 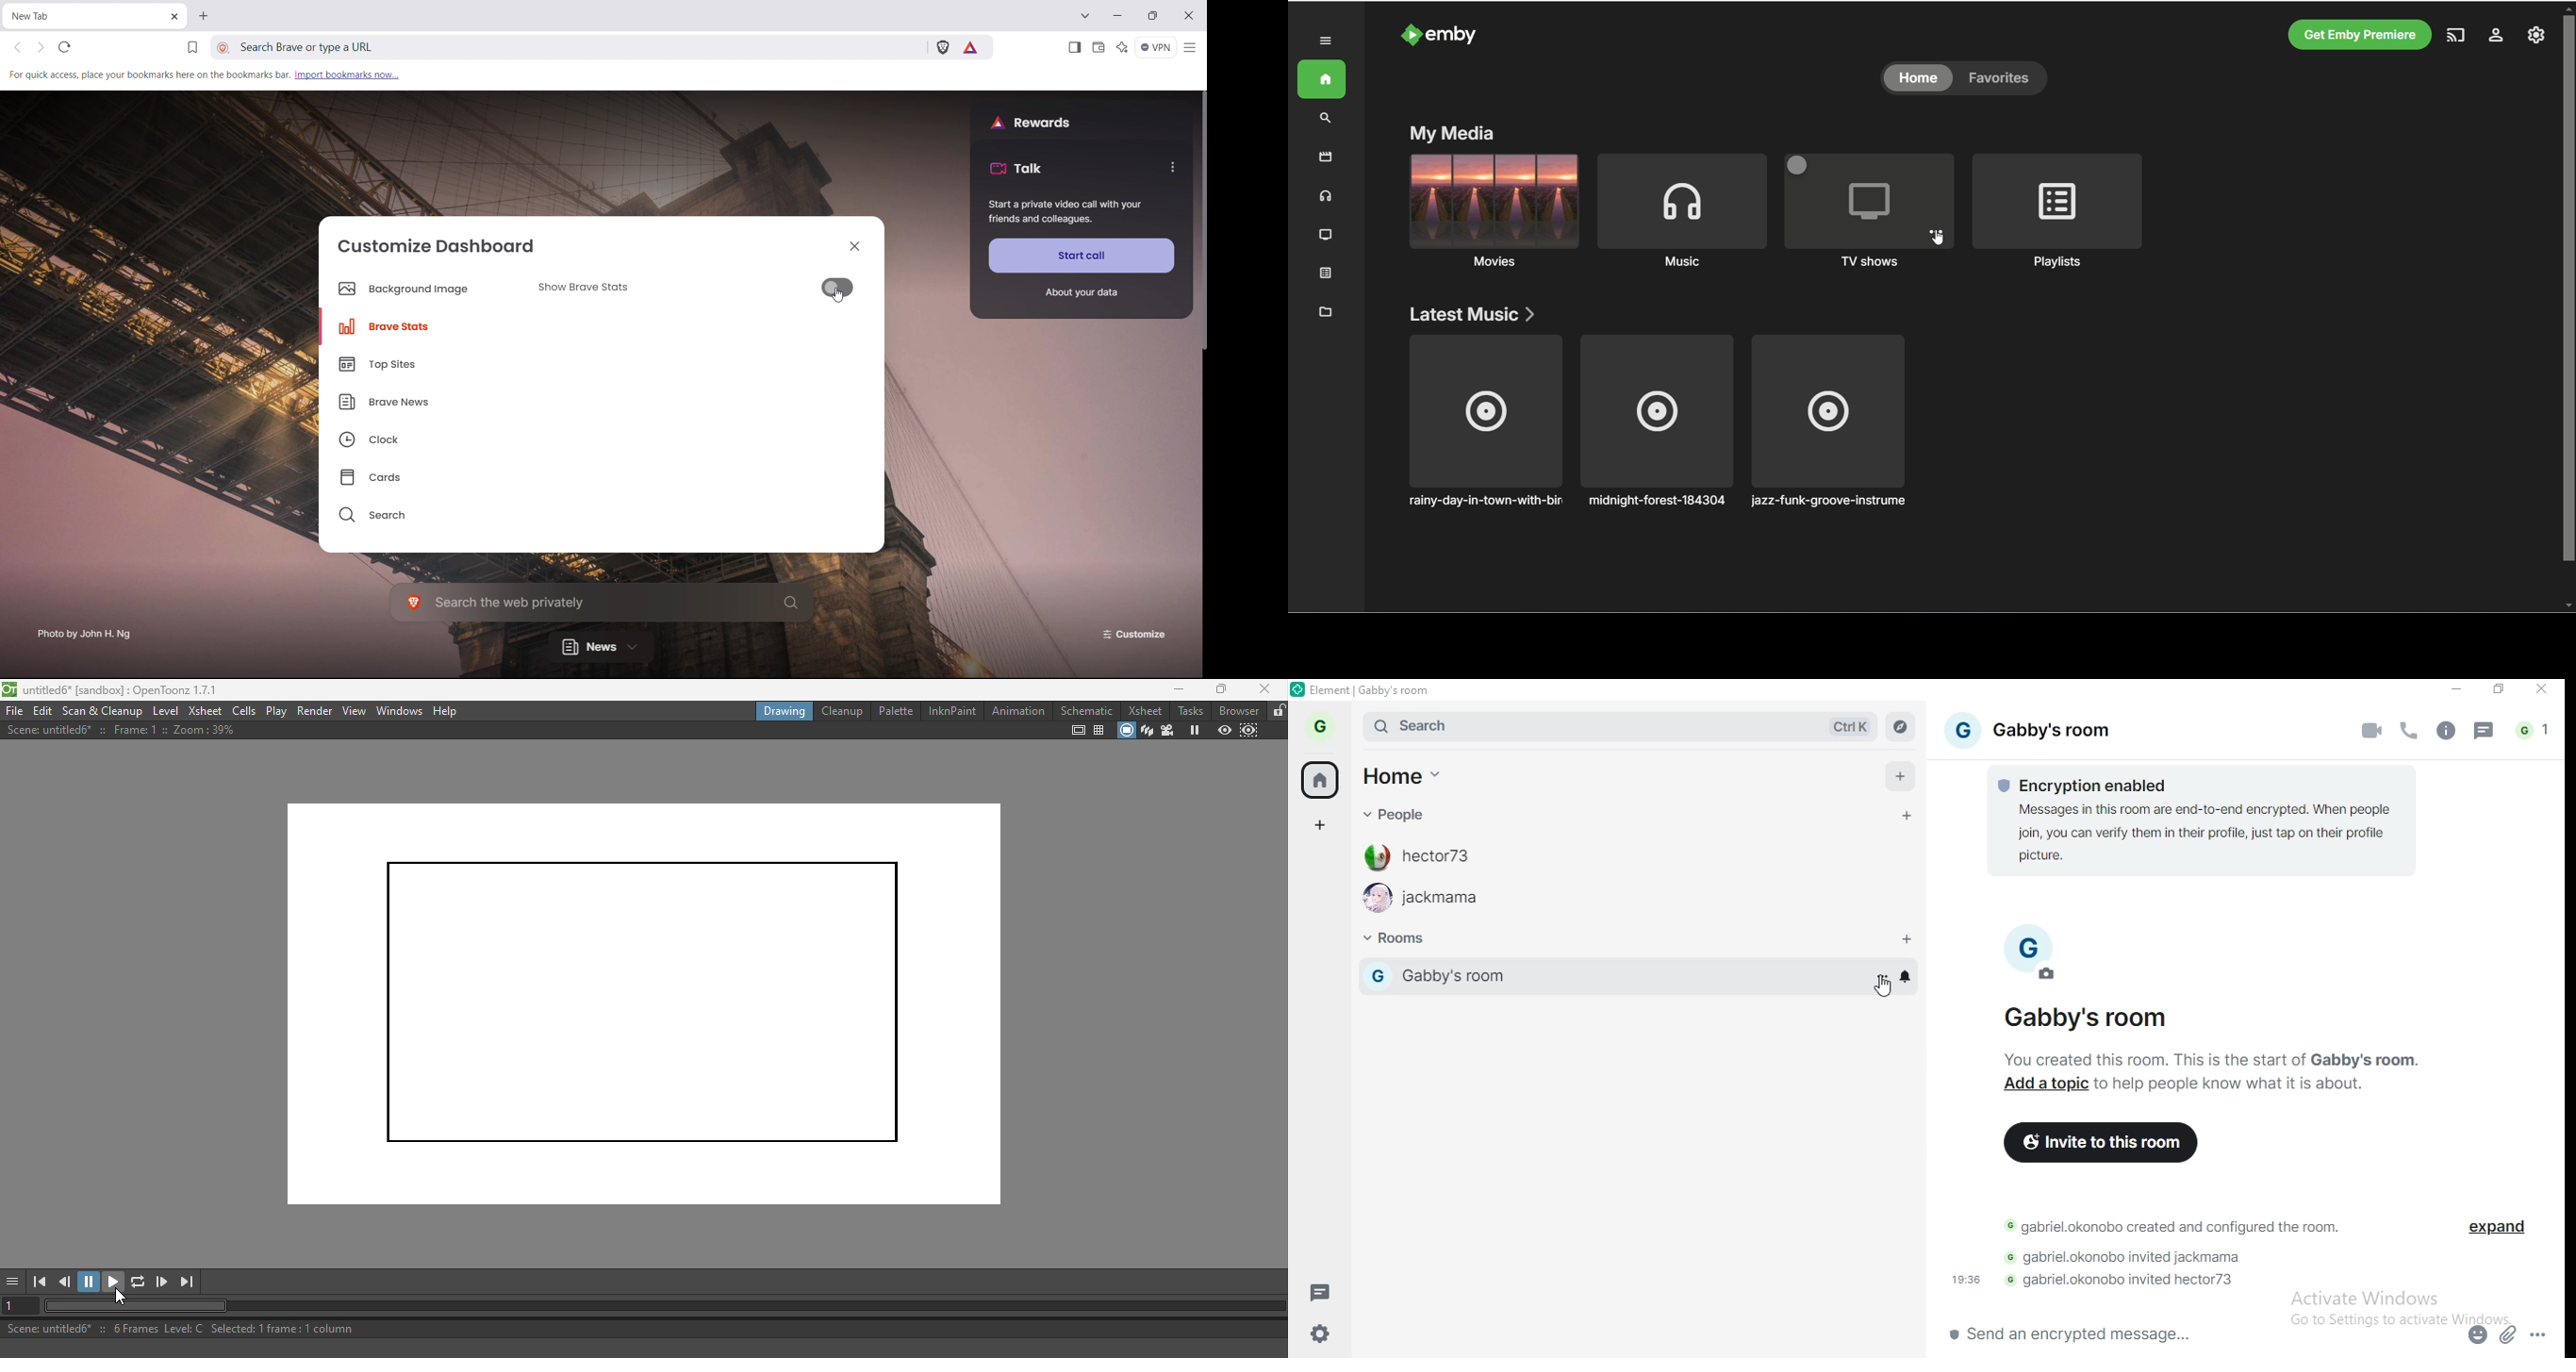 What do you see at coordinates (1322, 826) in the screenshot?
I see `add space` at bounding box center [1322, 826].